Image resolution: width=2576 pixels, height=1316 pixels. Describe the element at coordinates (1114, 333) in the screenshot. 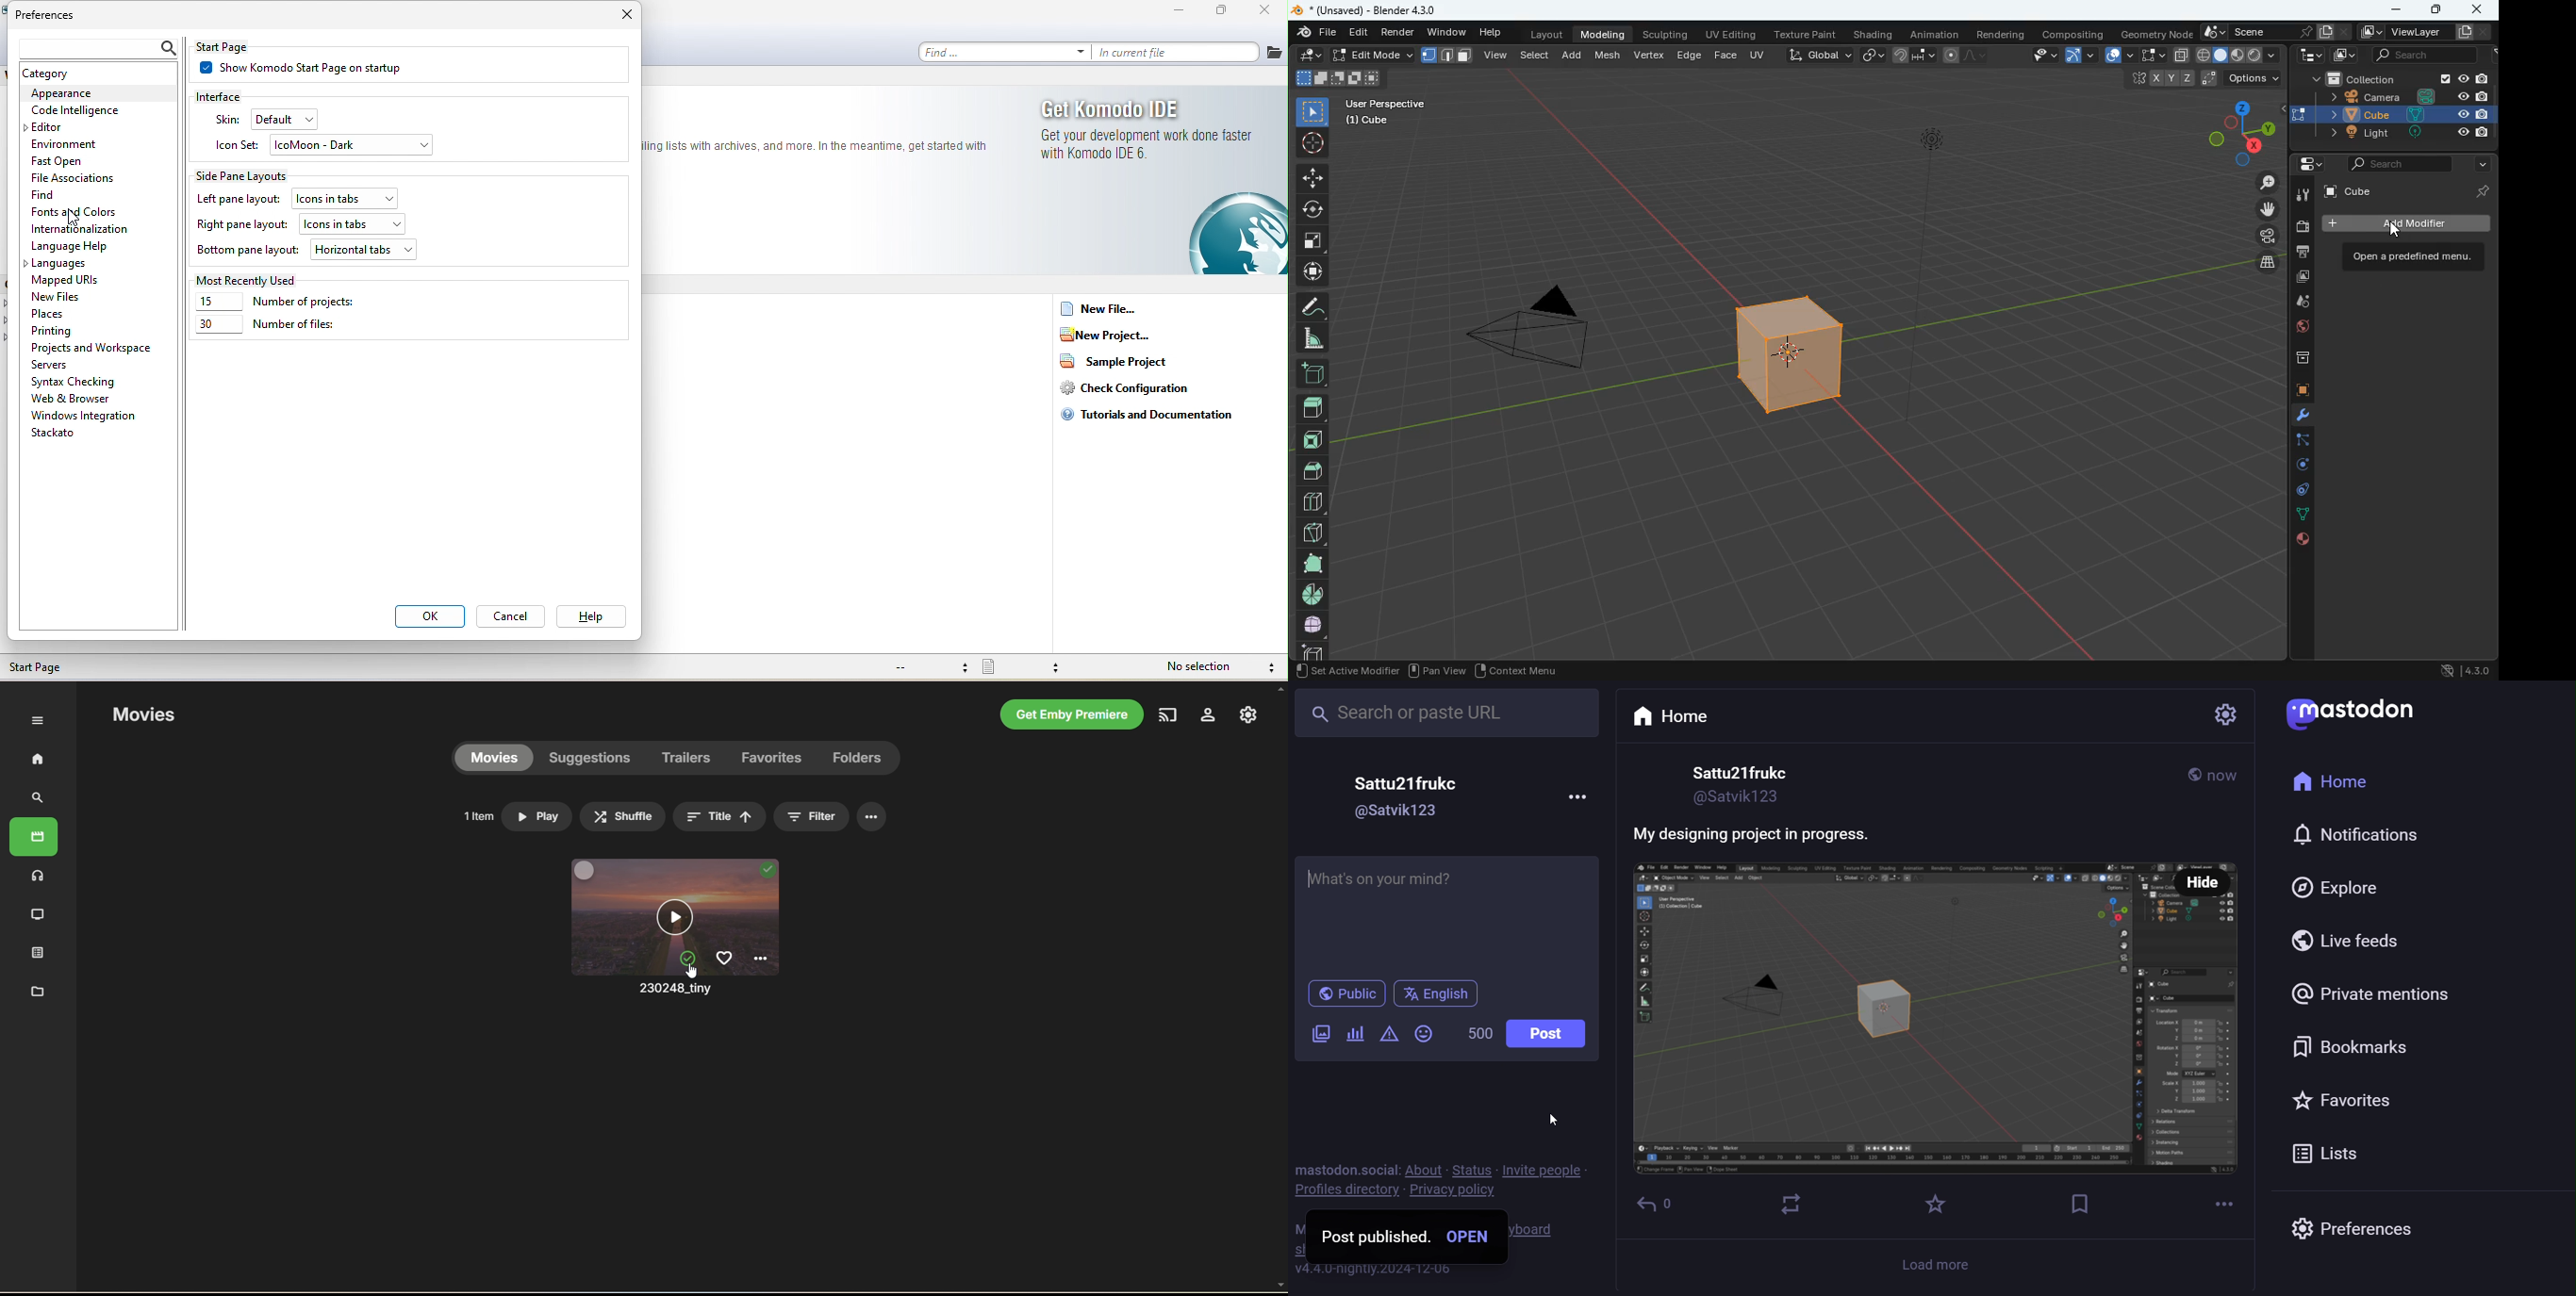

I see `new project` at that location.